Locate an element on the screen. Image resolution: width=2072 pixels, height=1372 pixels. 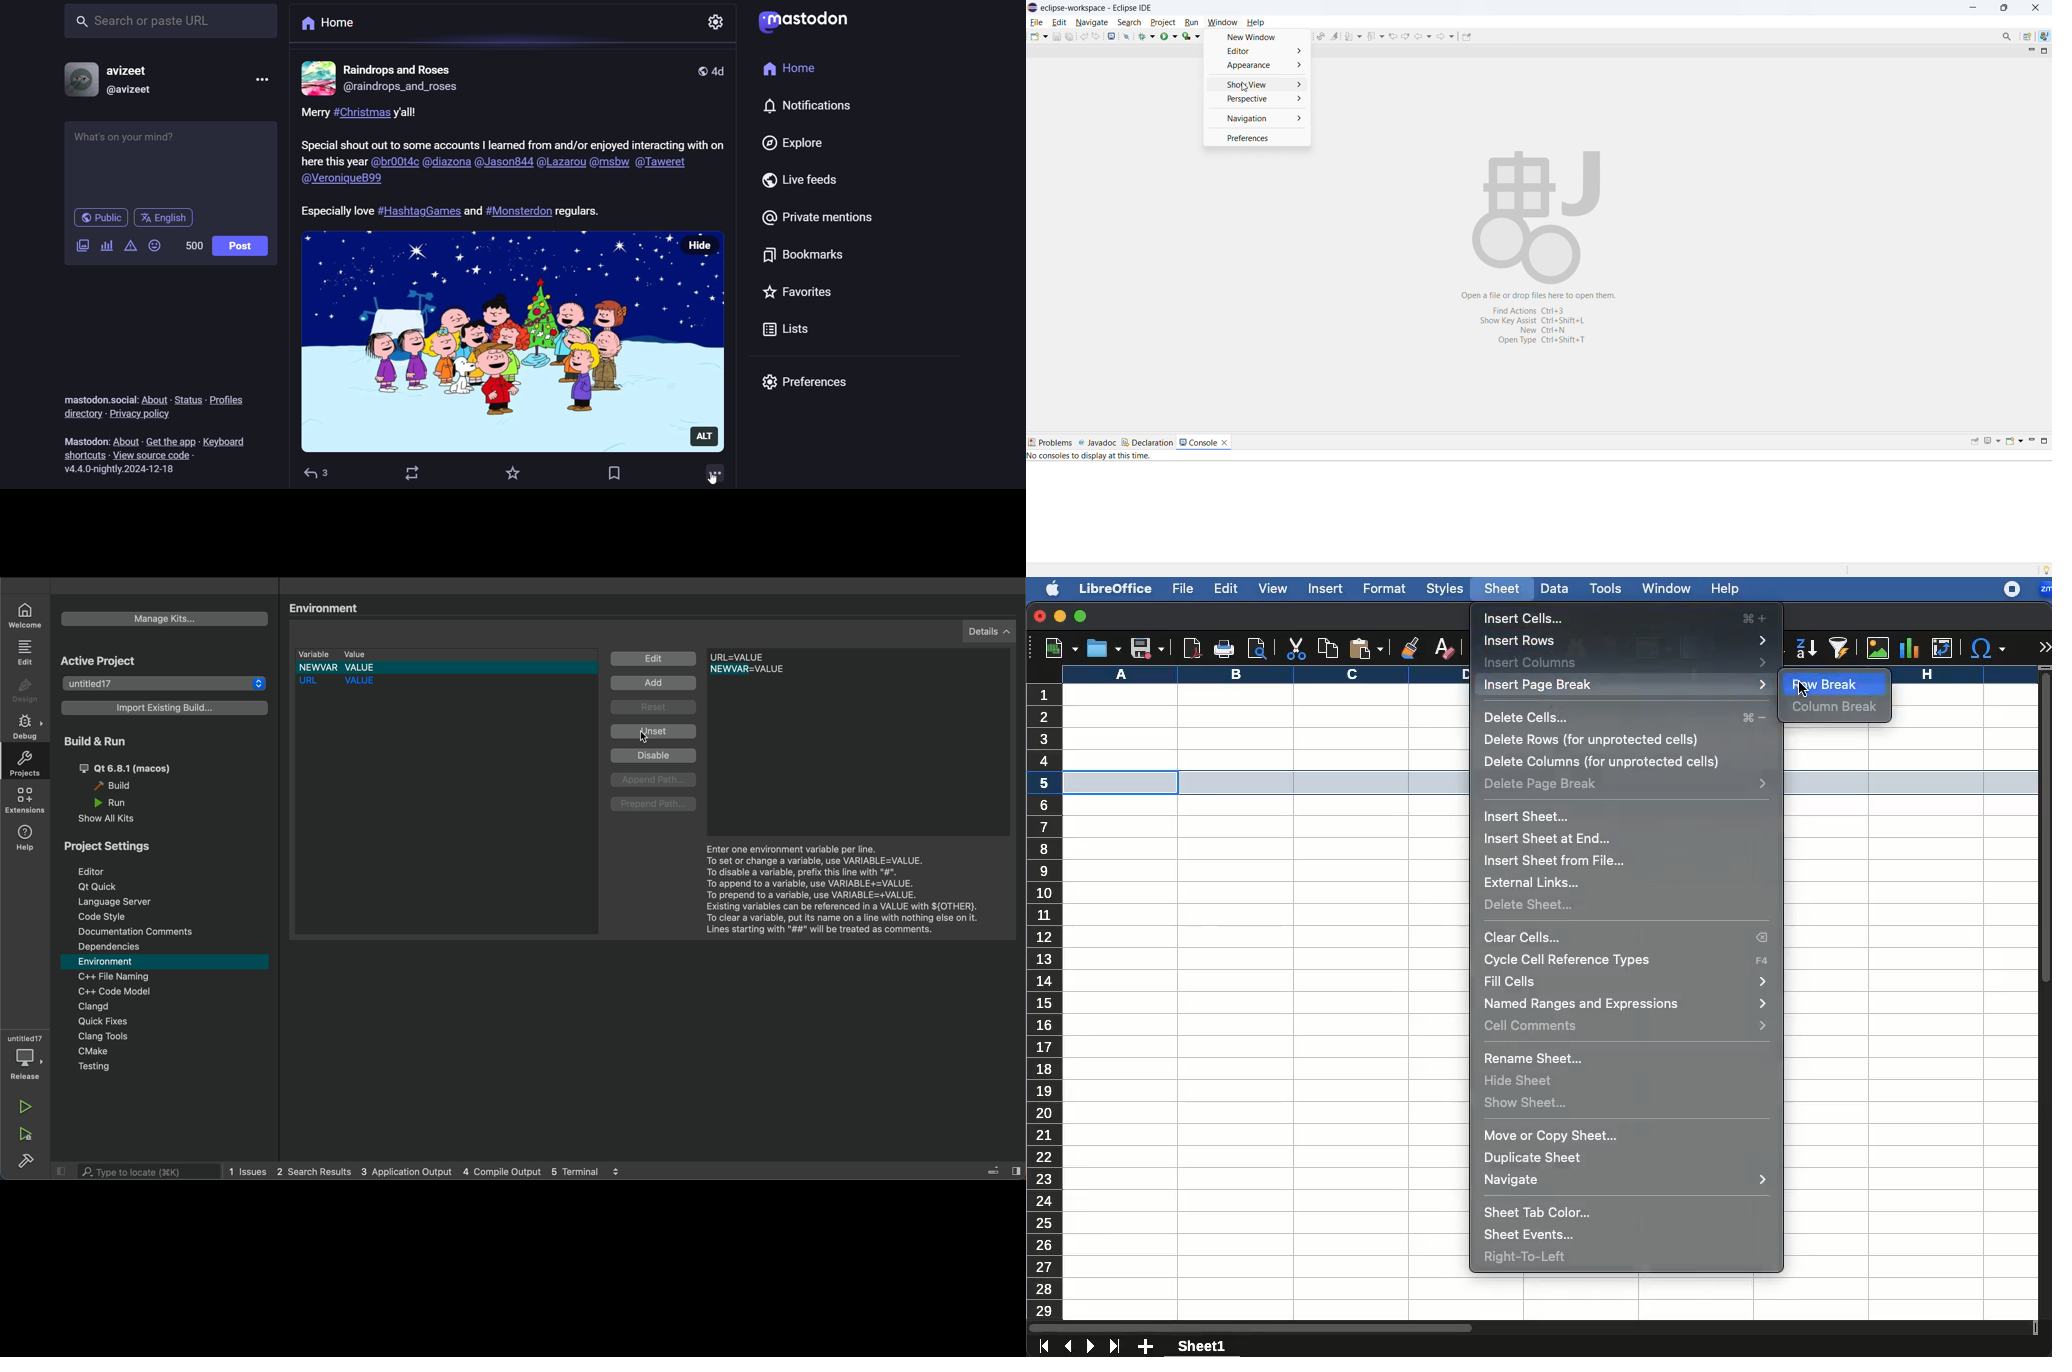
external links is located at coordinates (1533, 883).